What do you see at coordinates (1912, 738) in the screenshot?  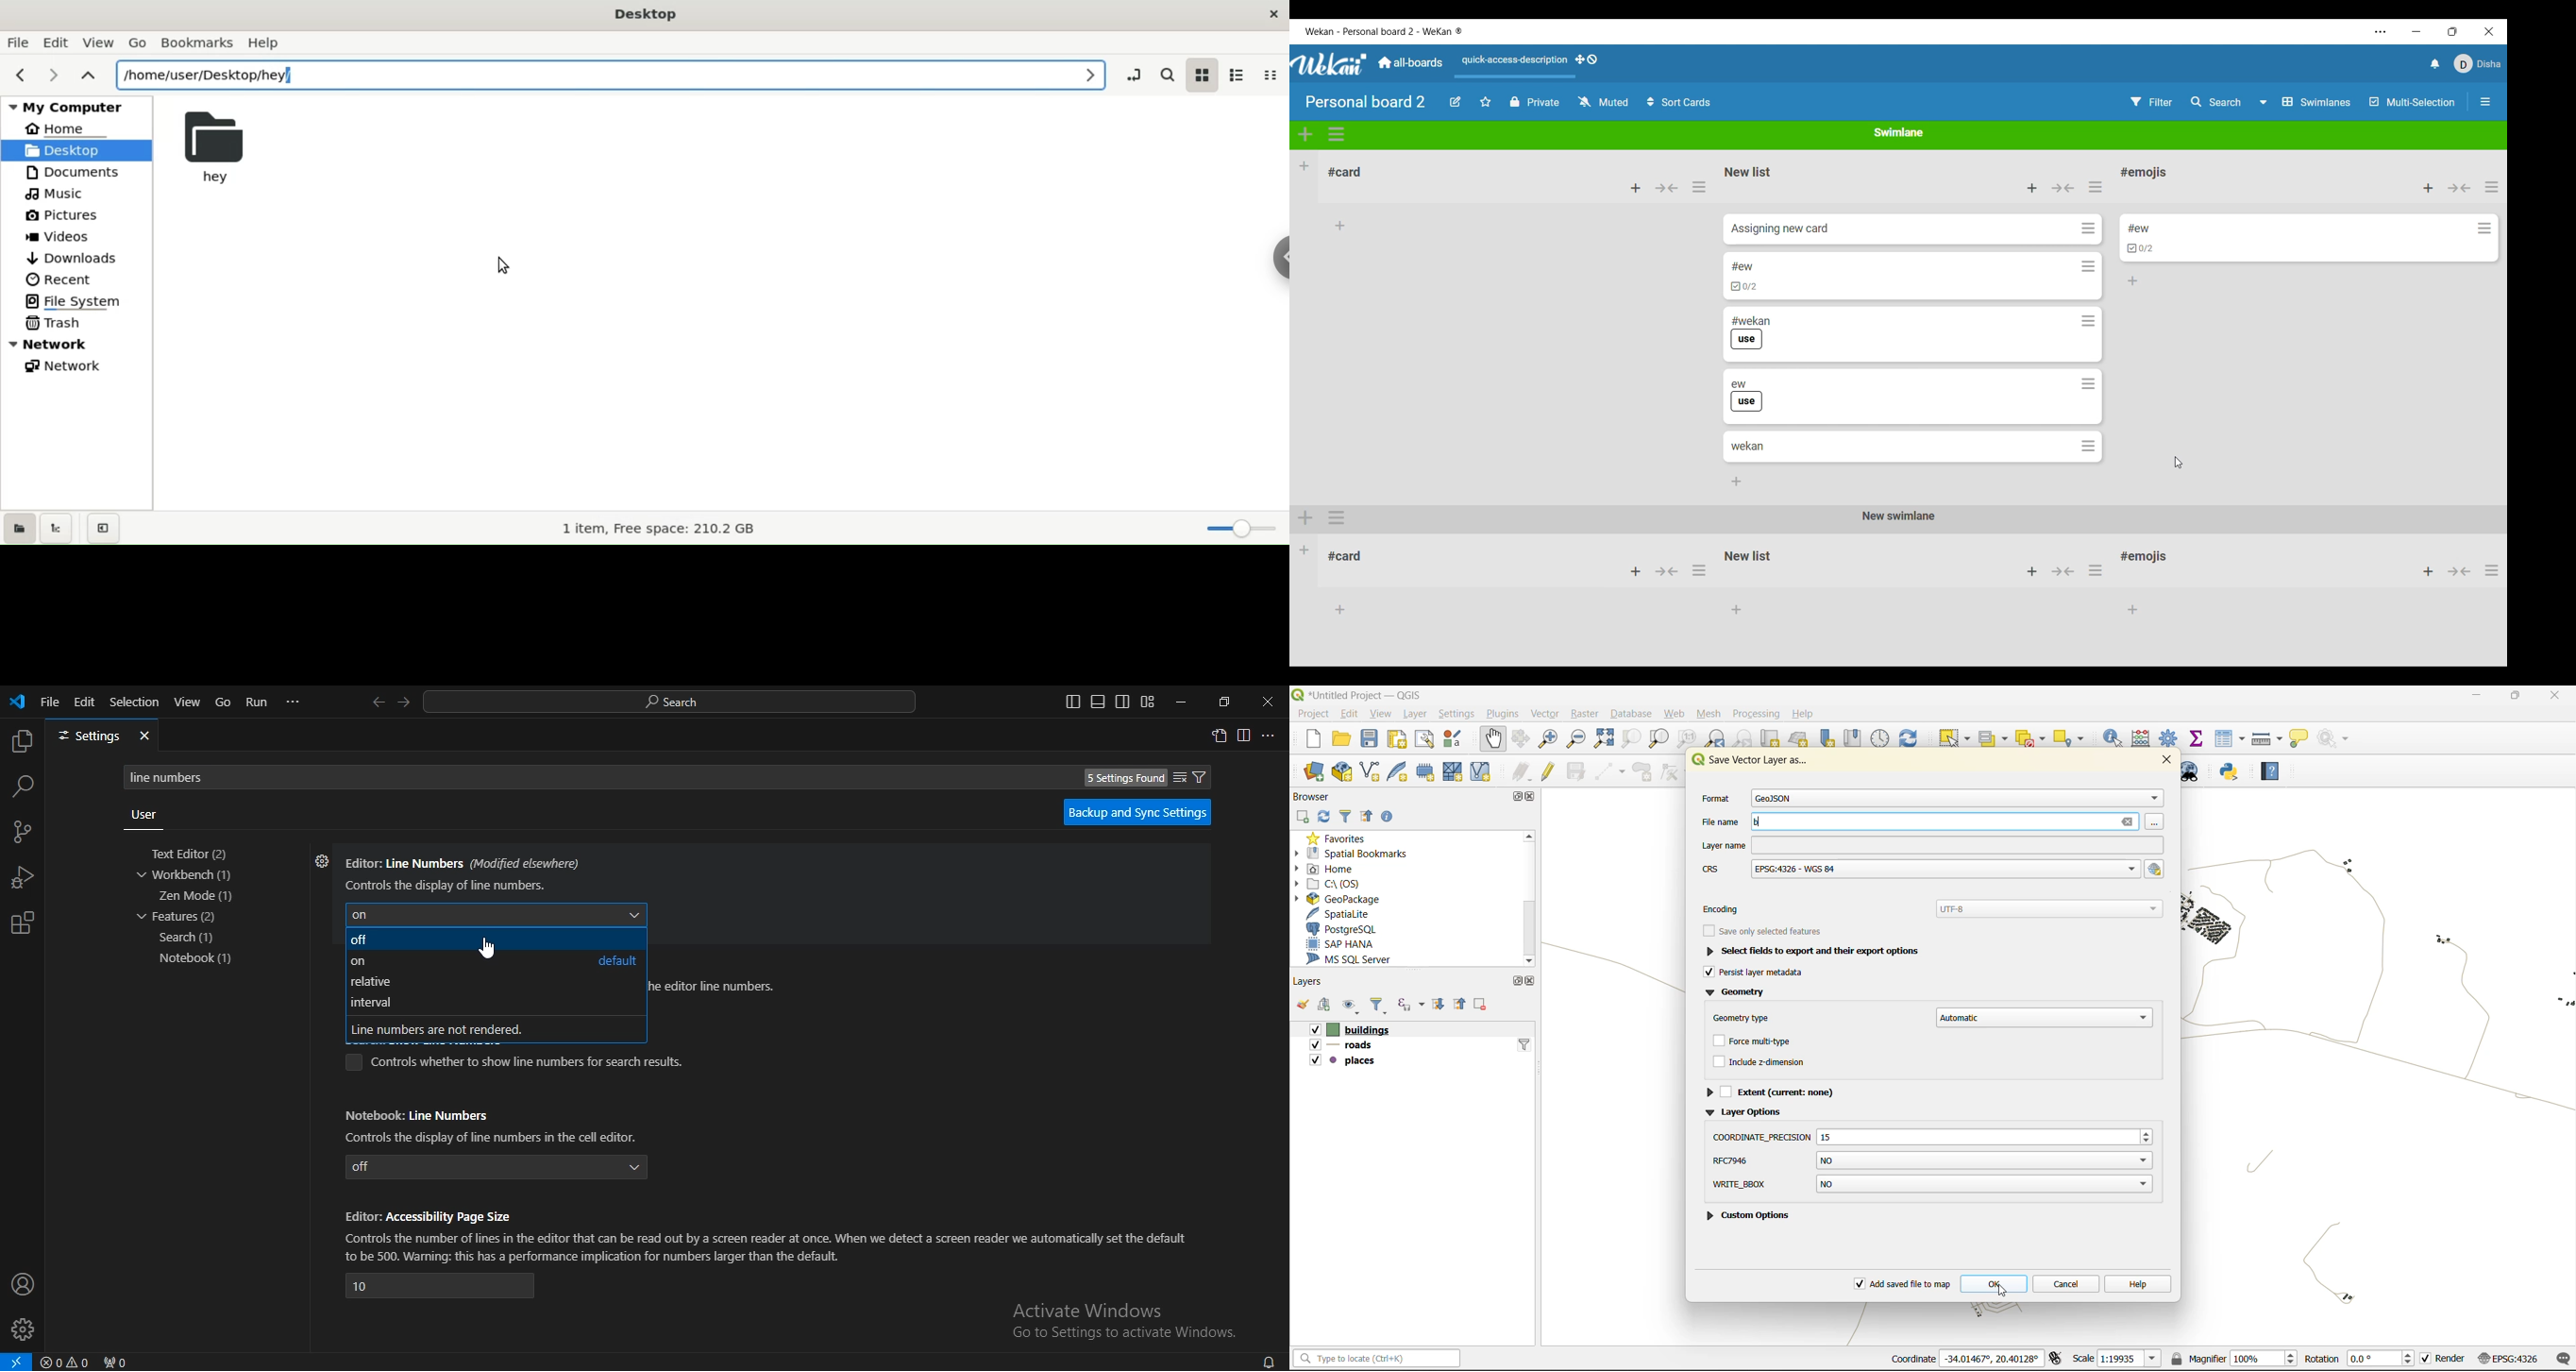 I see `refresh` at bounding box center [1912, 738].